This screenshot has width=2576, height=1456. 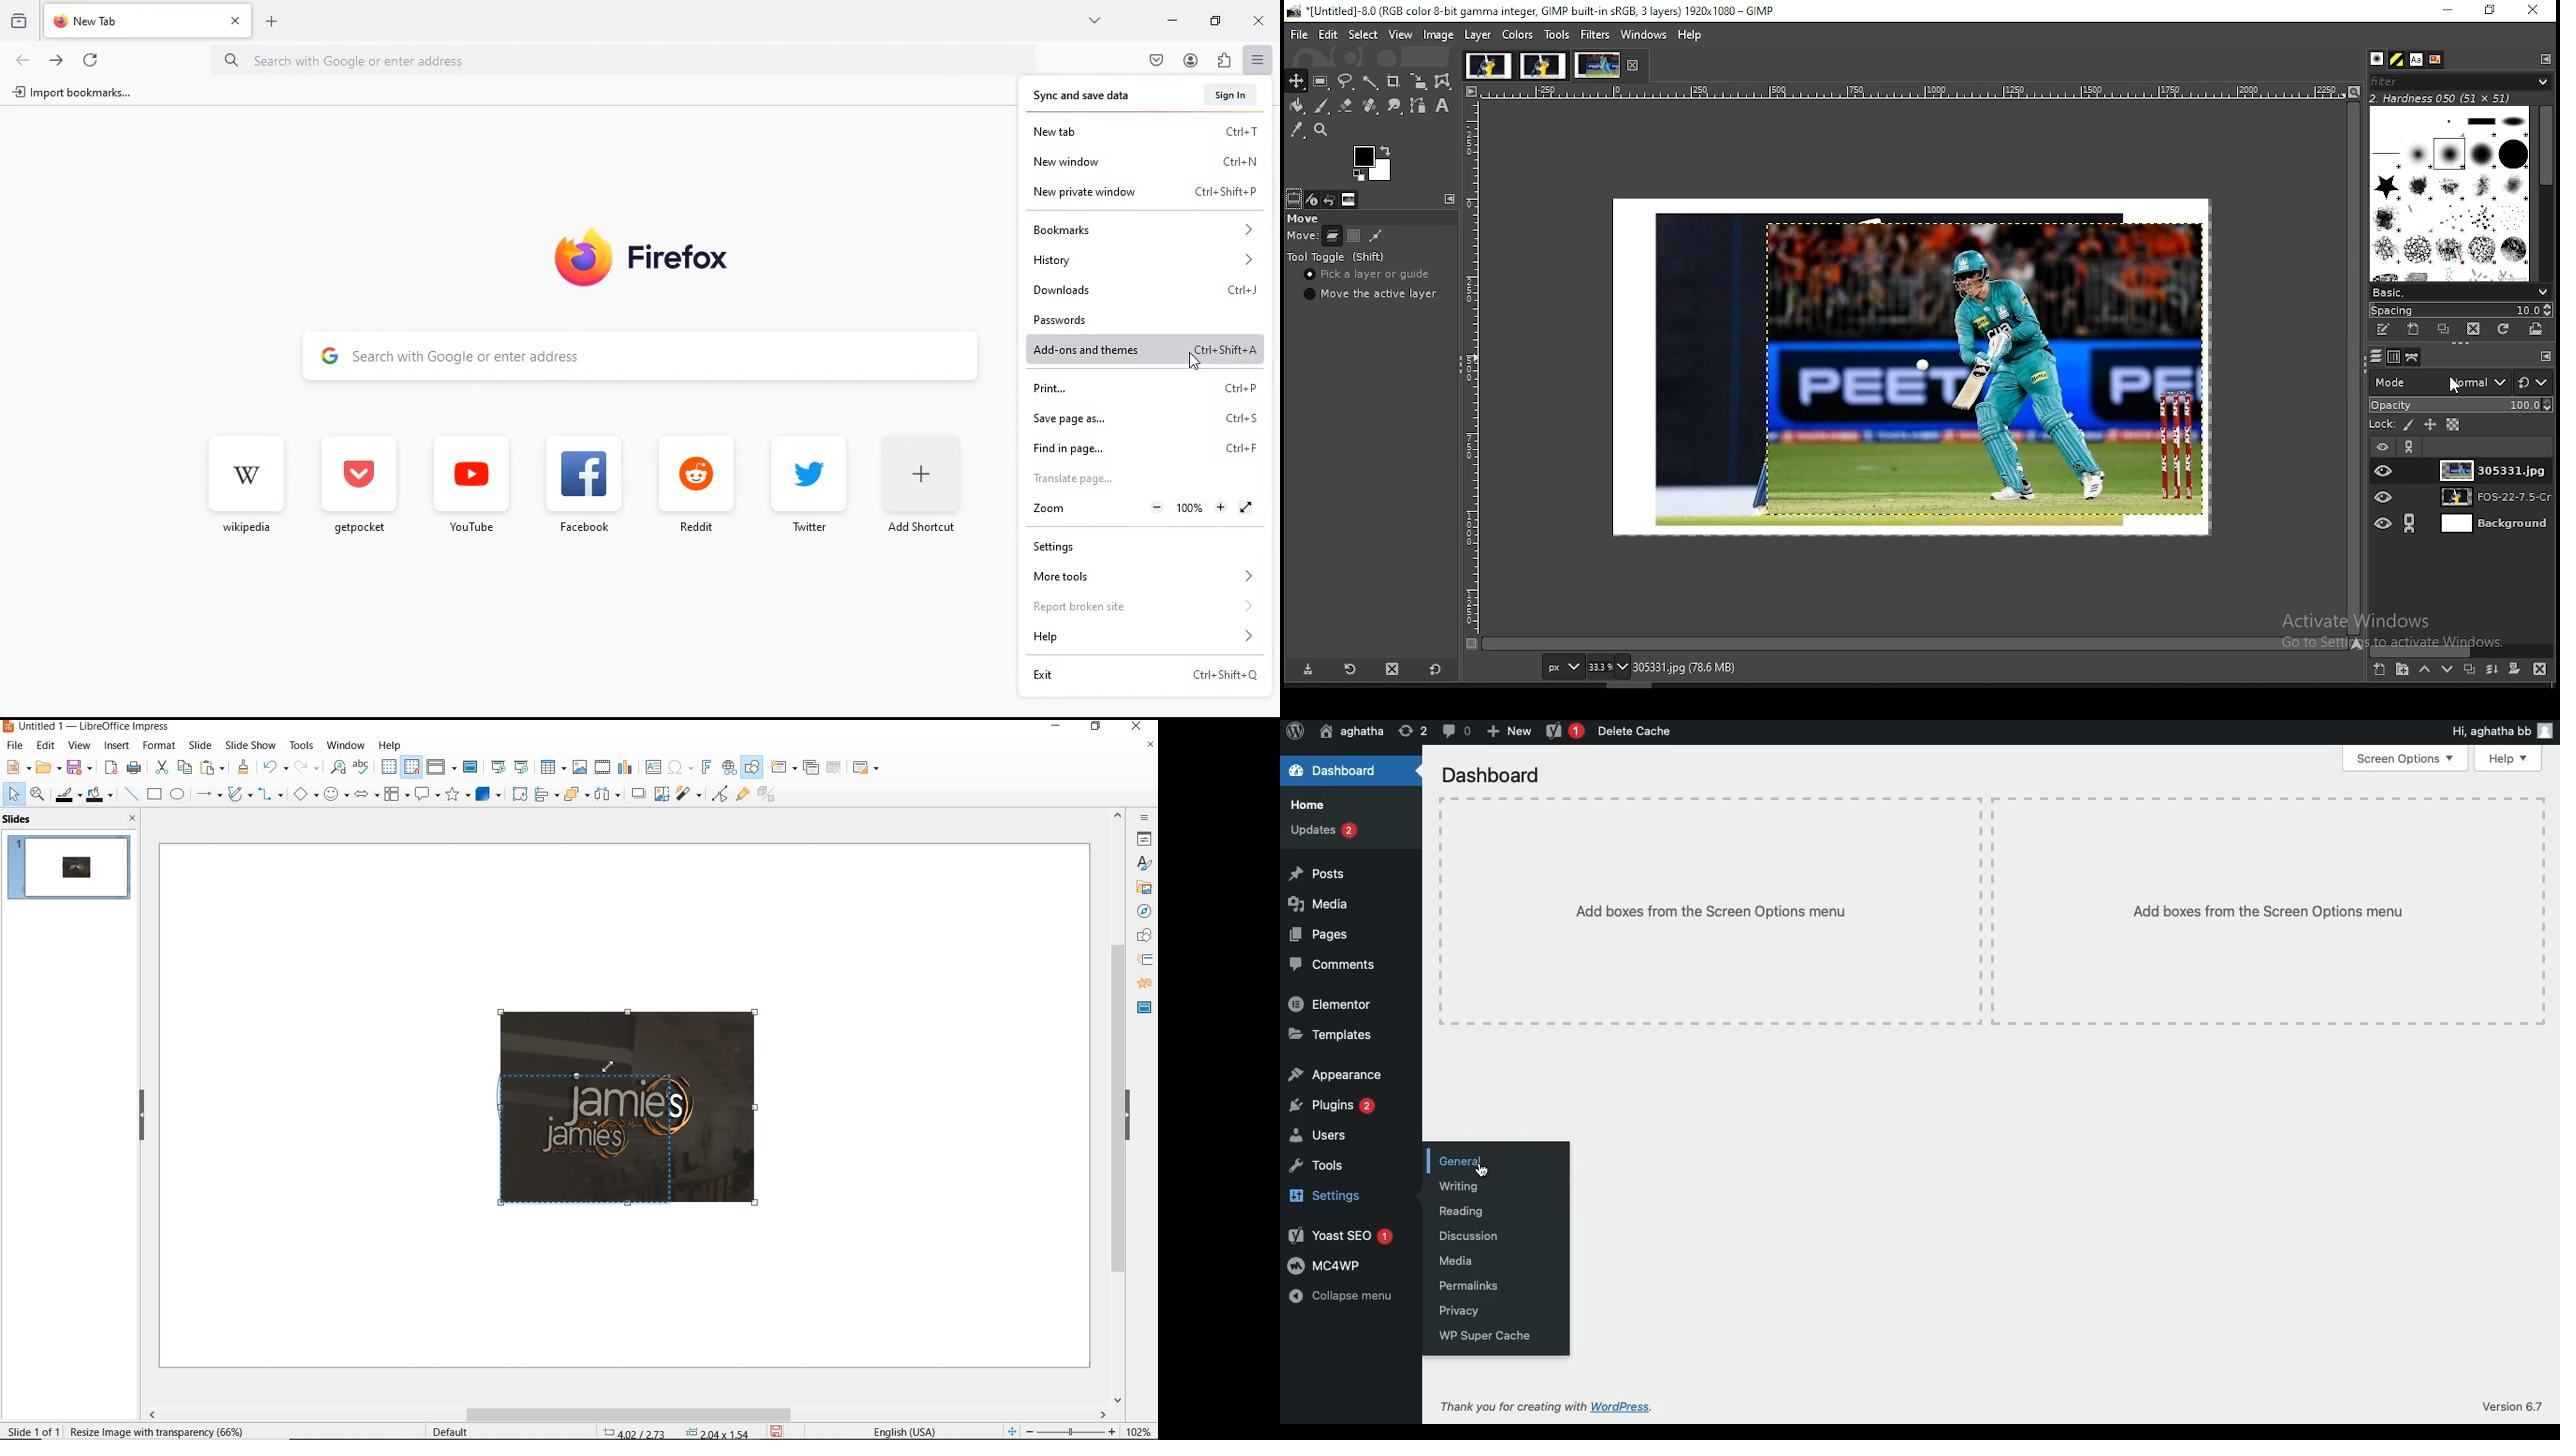 What do you see at coordinates (1481, 1172) in the screenshot?
I see `Cursor` at bounding box center [1481, 1172].